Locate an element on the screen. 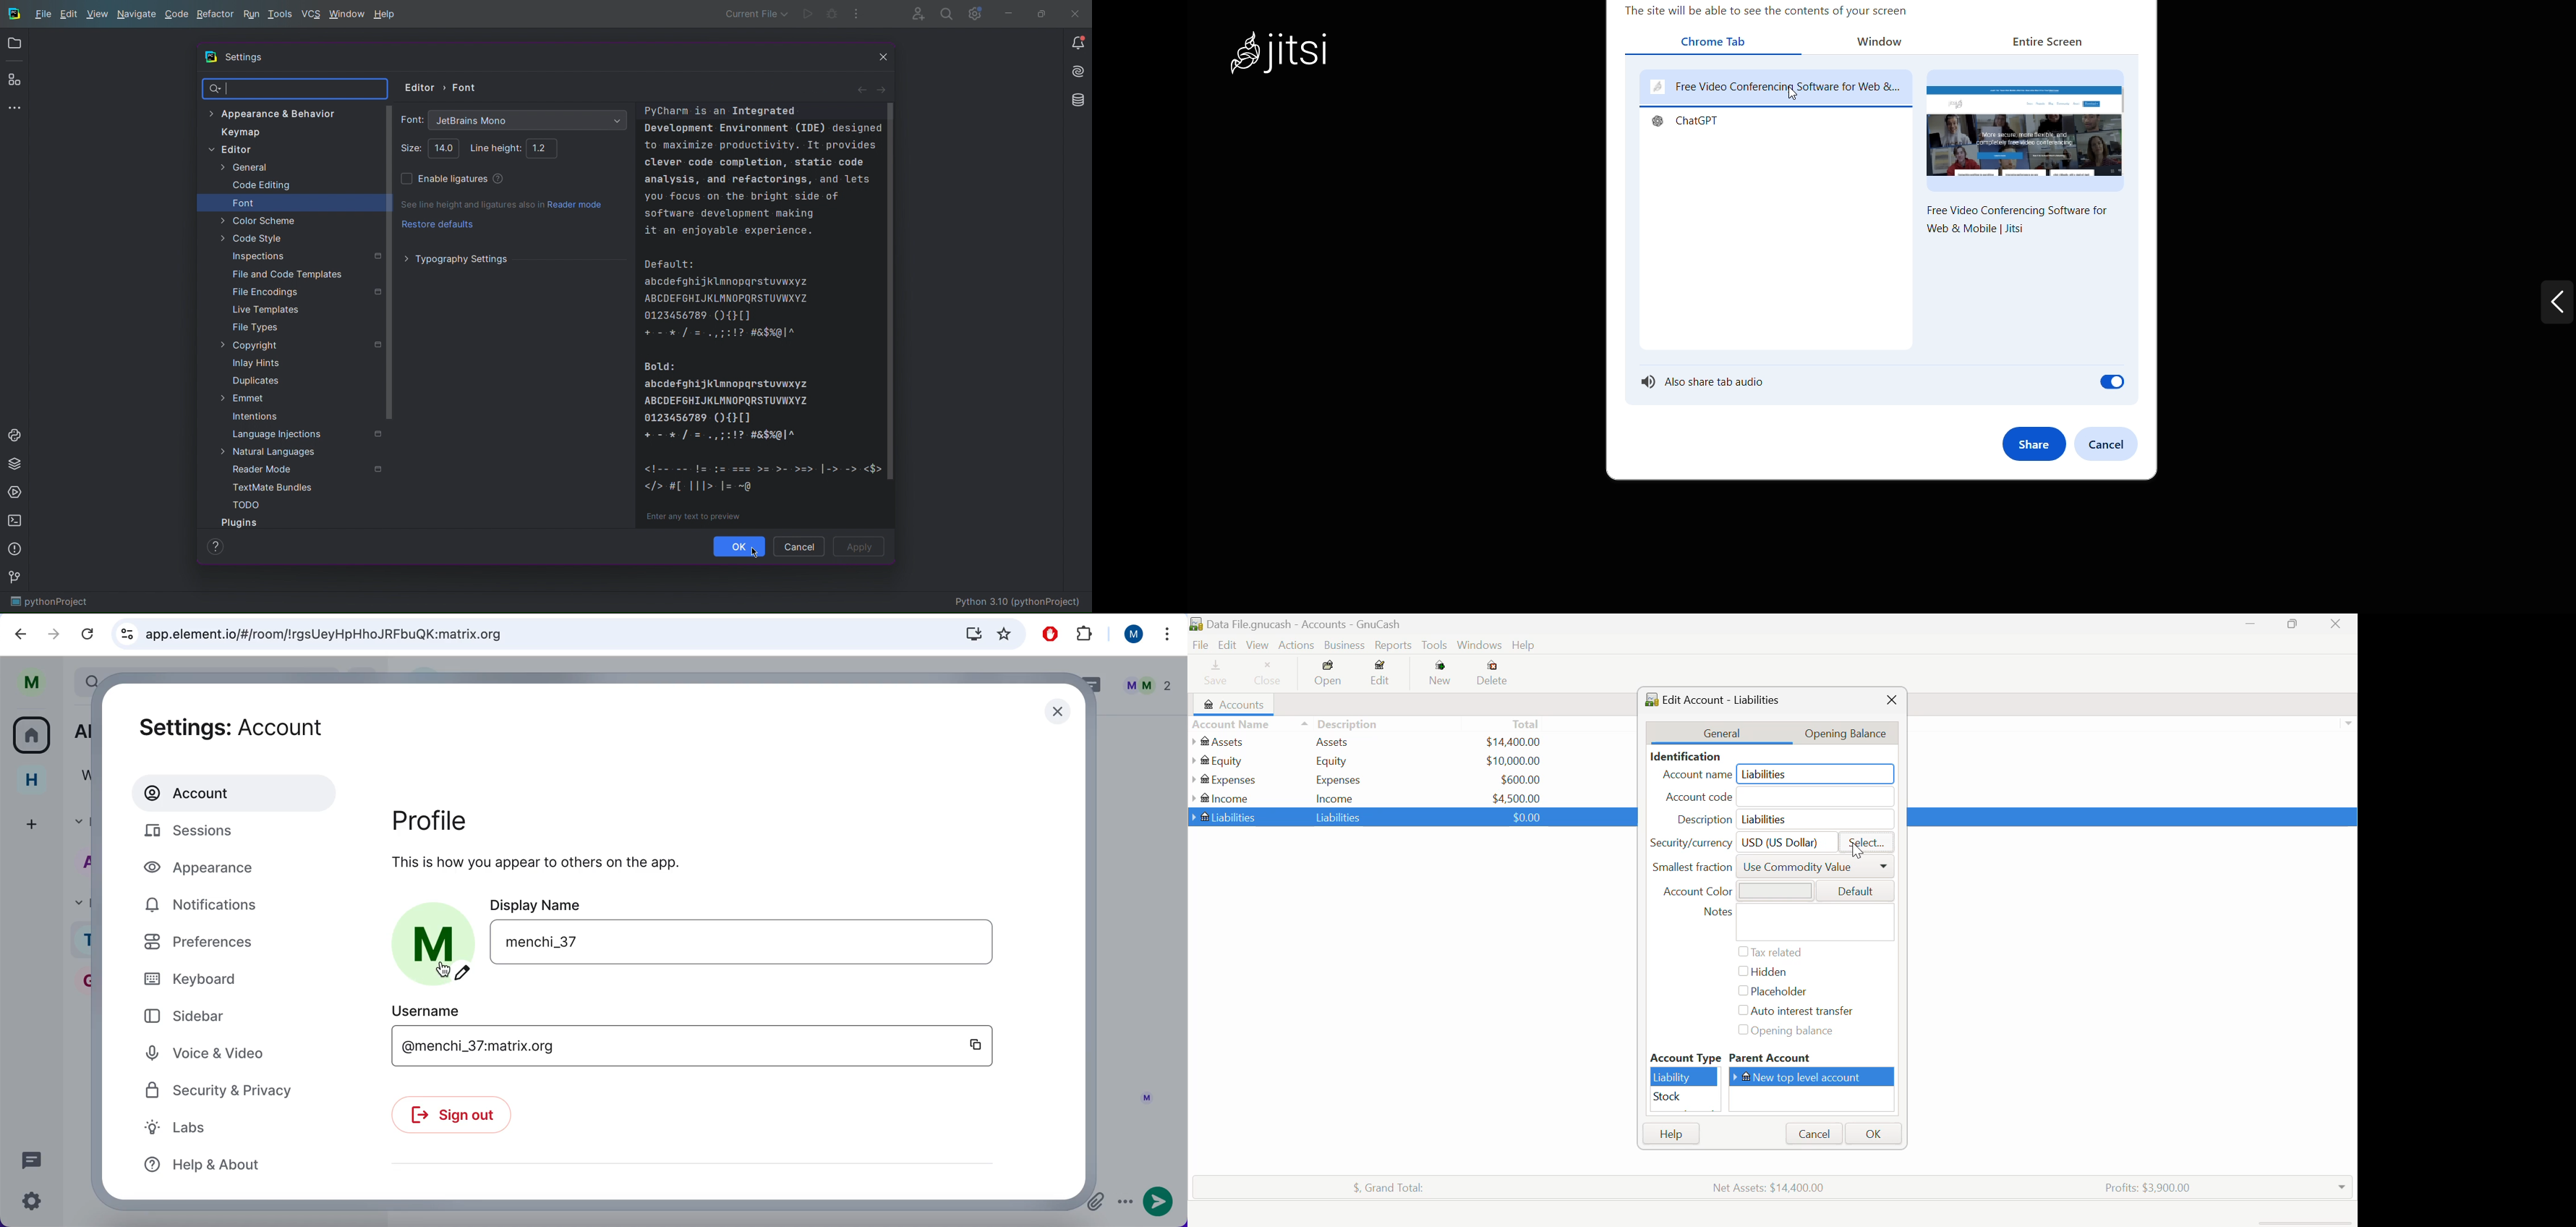 The height and width of the screenshot is (1232, 2576). File Encodings is located at coordinates (306, 293).